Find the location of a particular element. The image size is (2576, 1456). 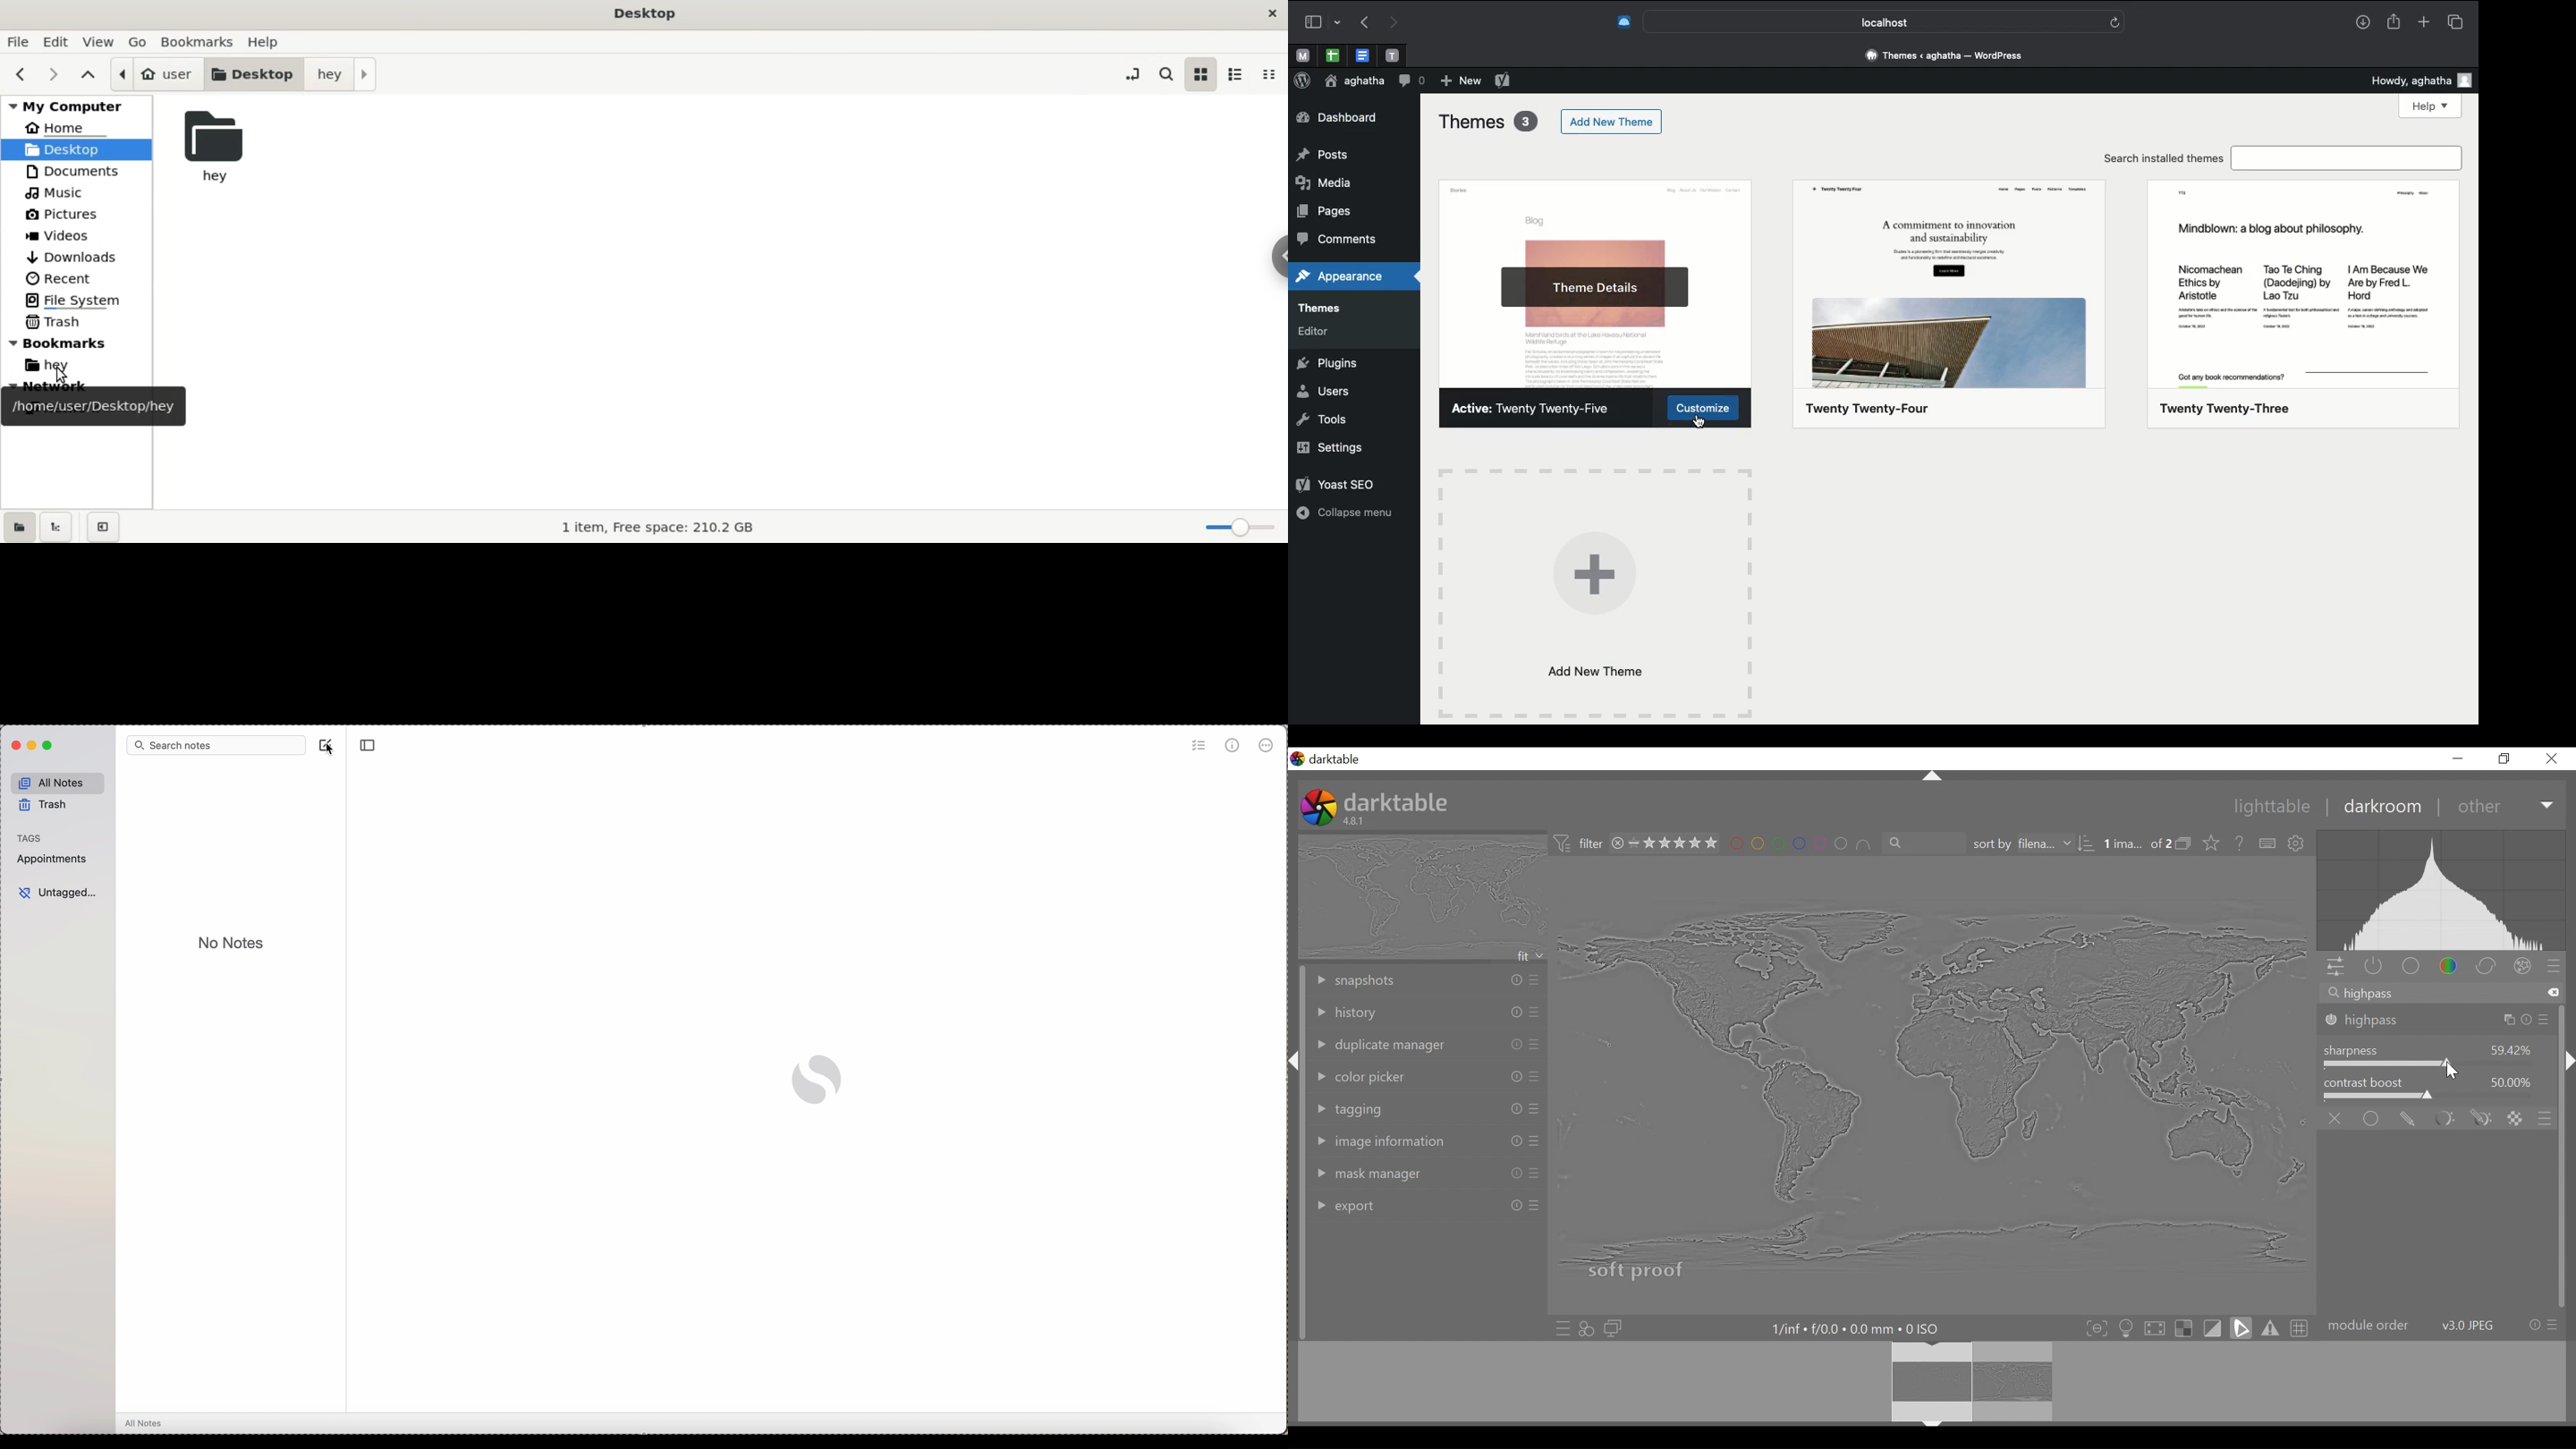

Extensions is located at coordinates (1622, 23).